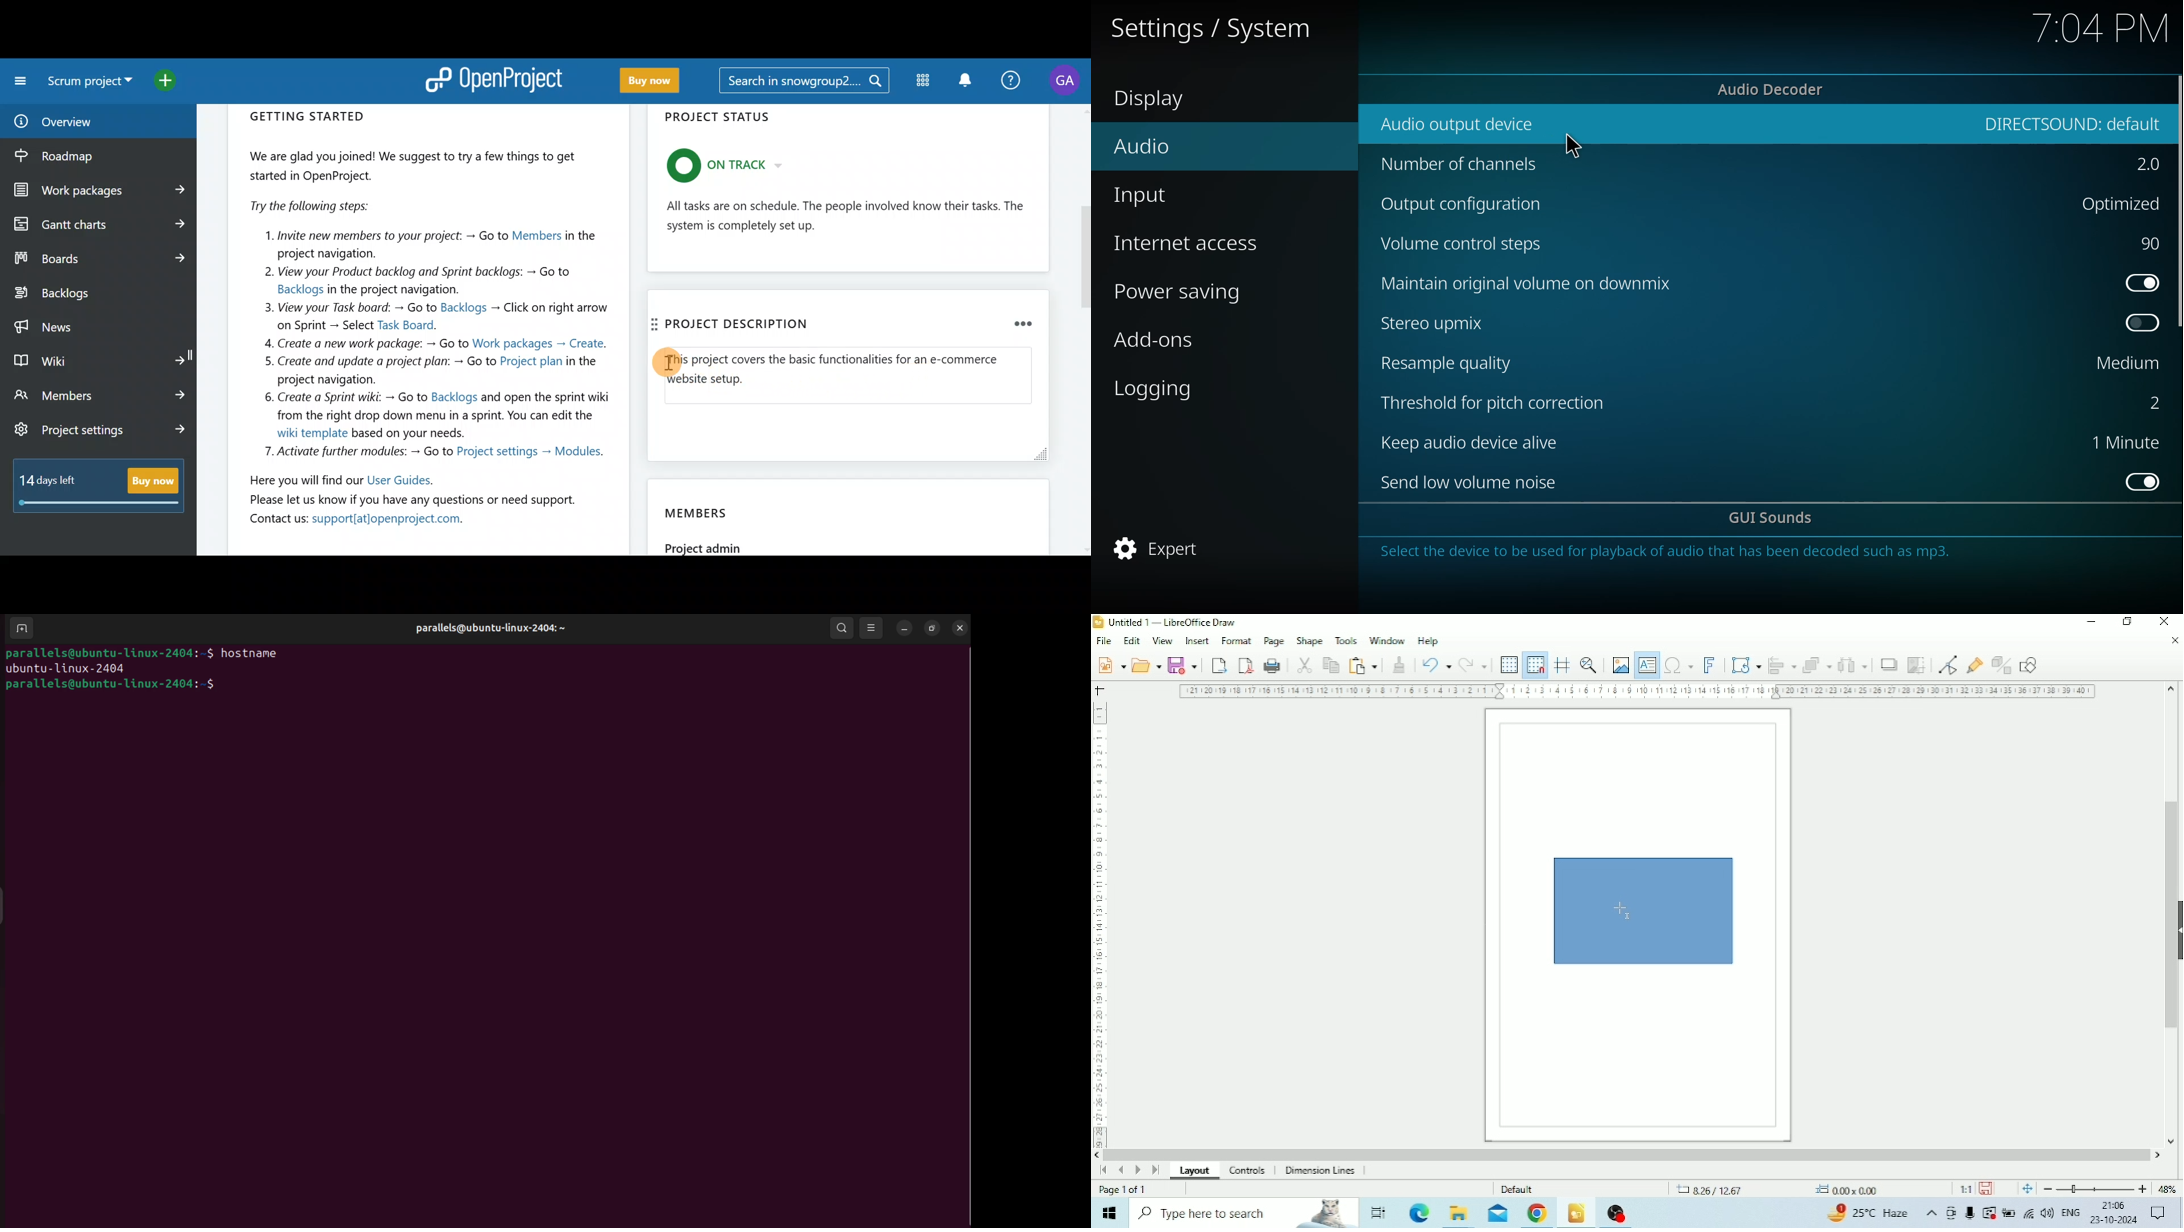 This screenshot has width=2184, height=1232. Describe the element at coordinates (1236, 640) in the screenshot. I see `Format` at that location.